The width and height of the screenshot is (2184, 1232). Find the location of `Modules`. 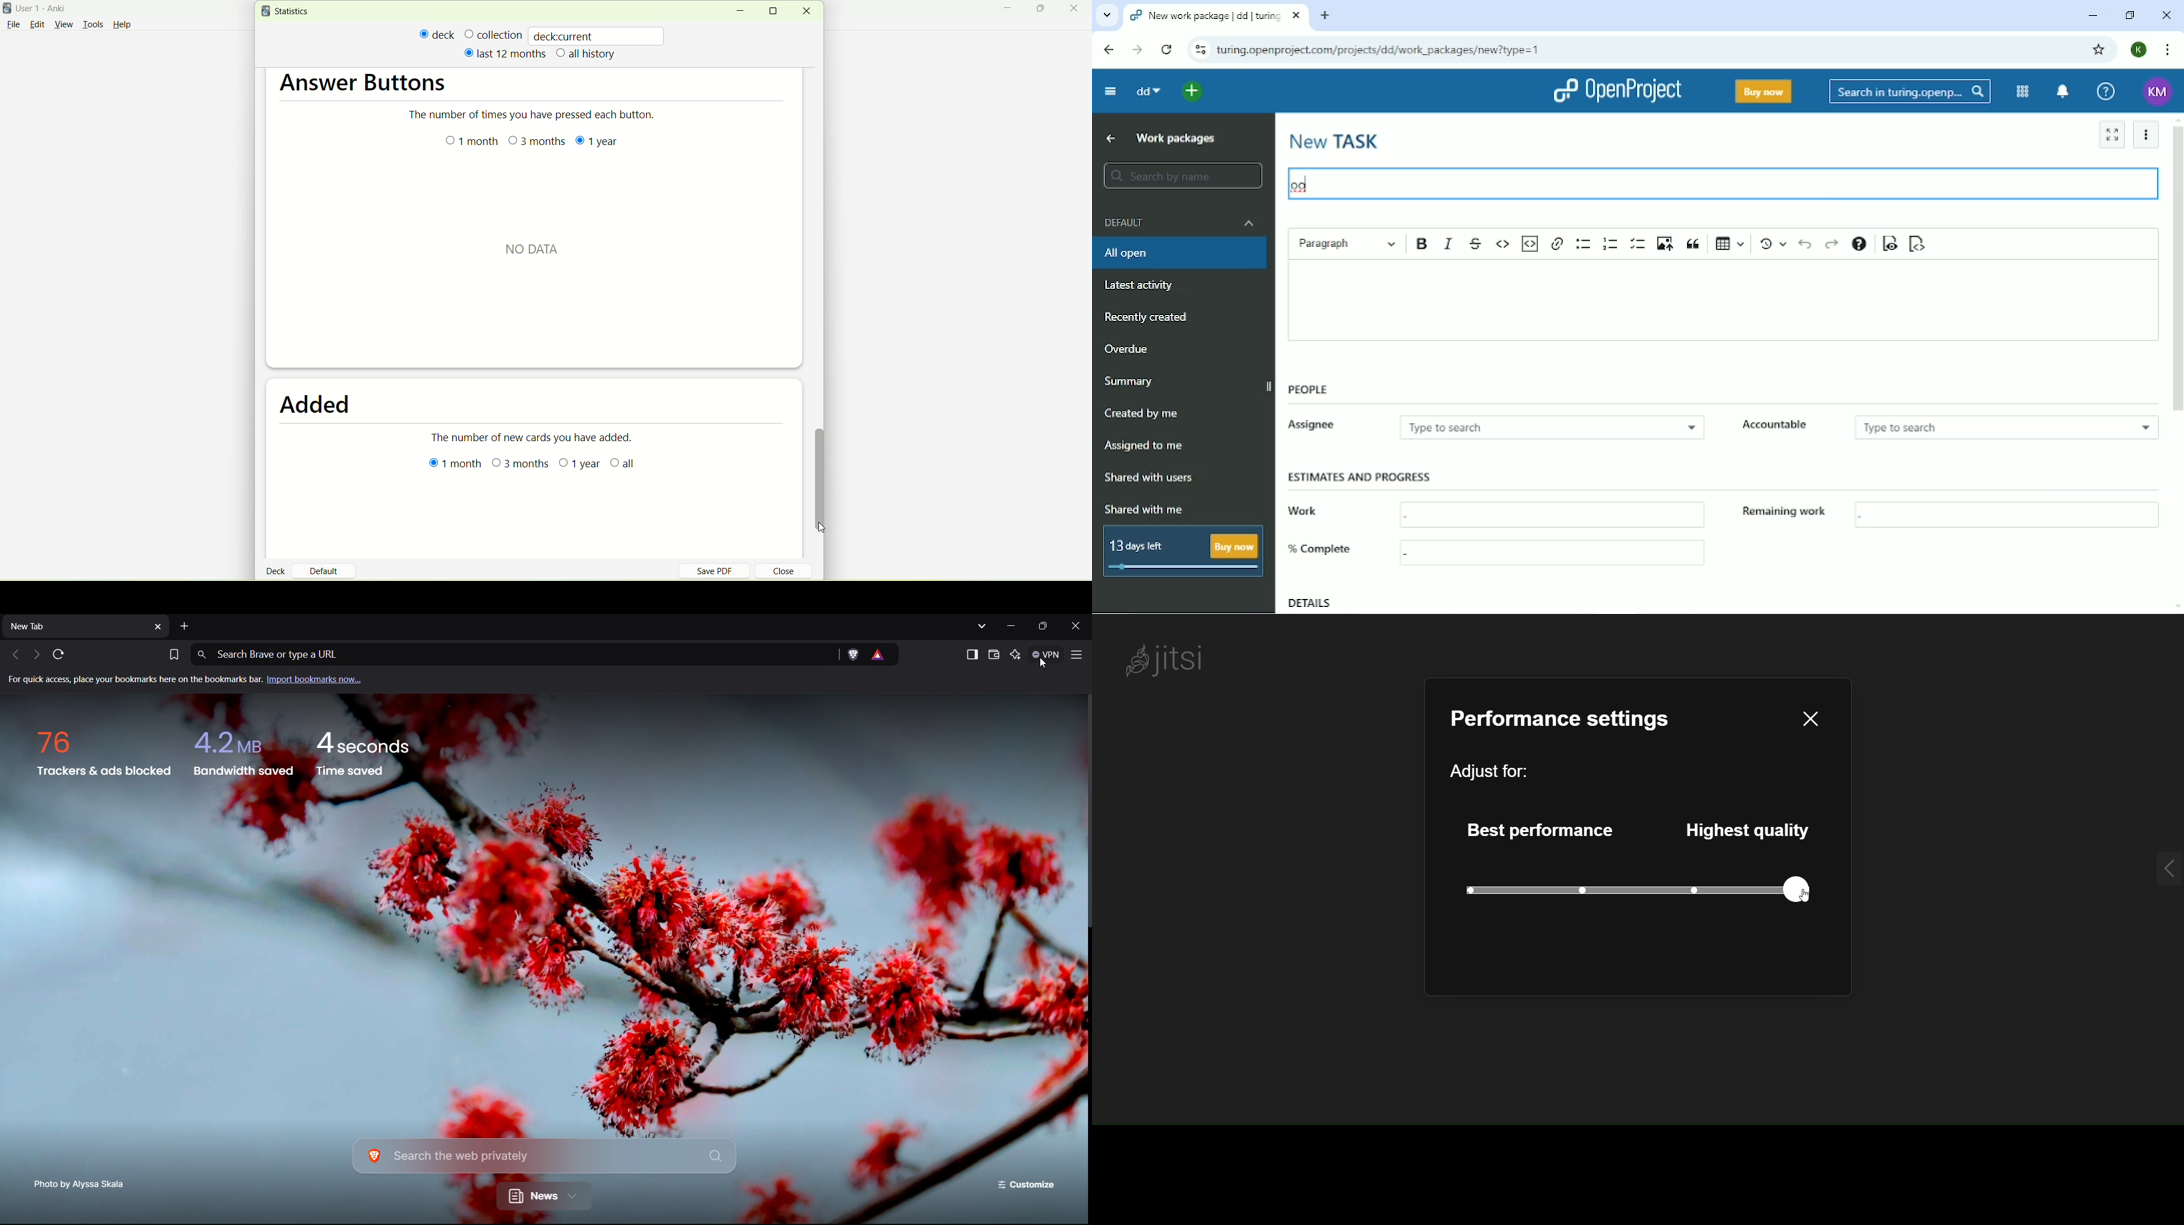

Modules is located at coordinates (2021, 91).